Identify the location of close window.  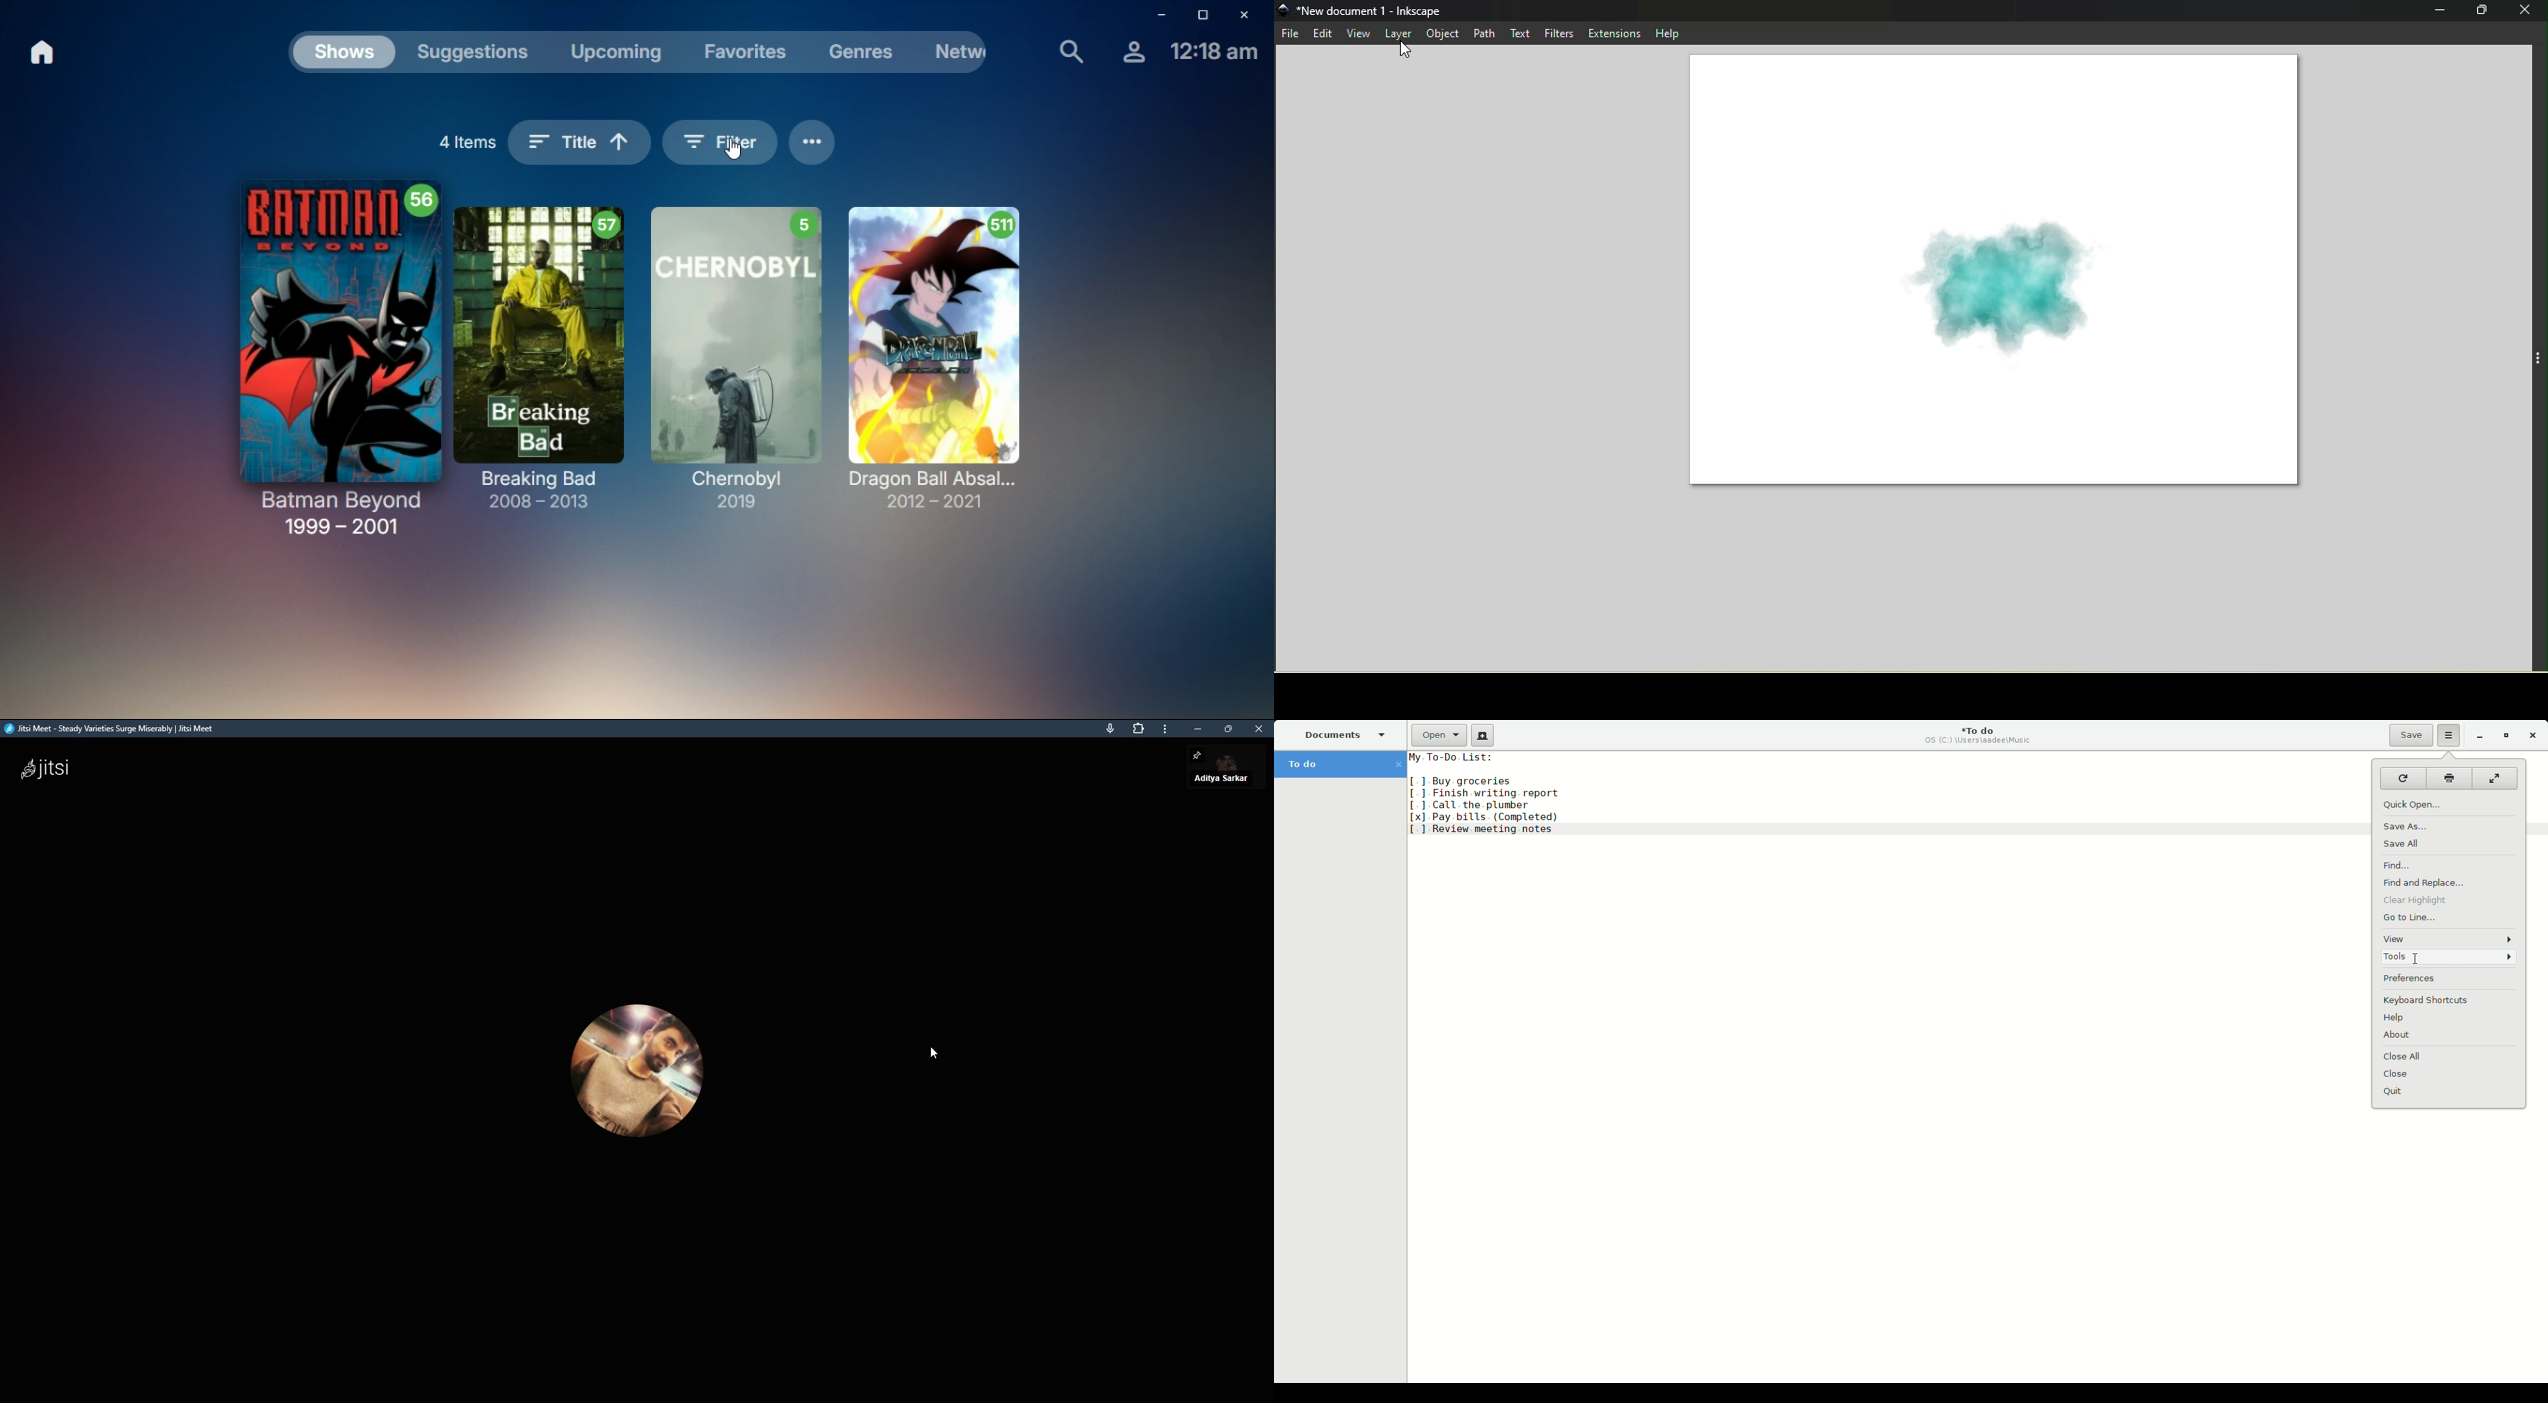
(1251, 15).